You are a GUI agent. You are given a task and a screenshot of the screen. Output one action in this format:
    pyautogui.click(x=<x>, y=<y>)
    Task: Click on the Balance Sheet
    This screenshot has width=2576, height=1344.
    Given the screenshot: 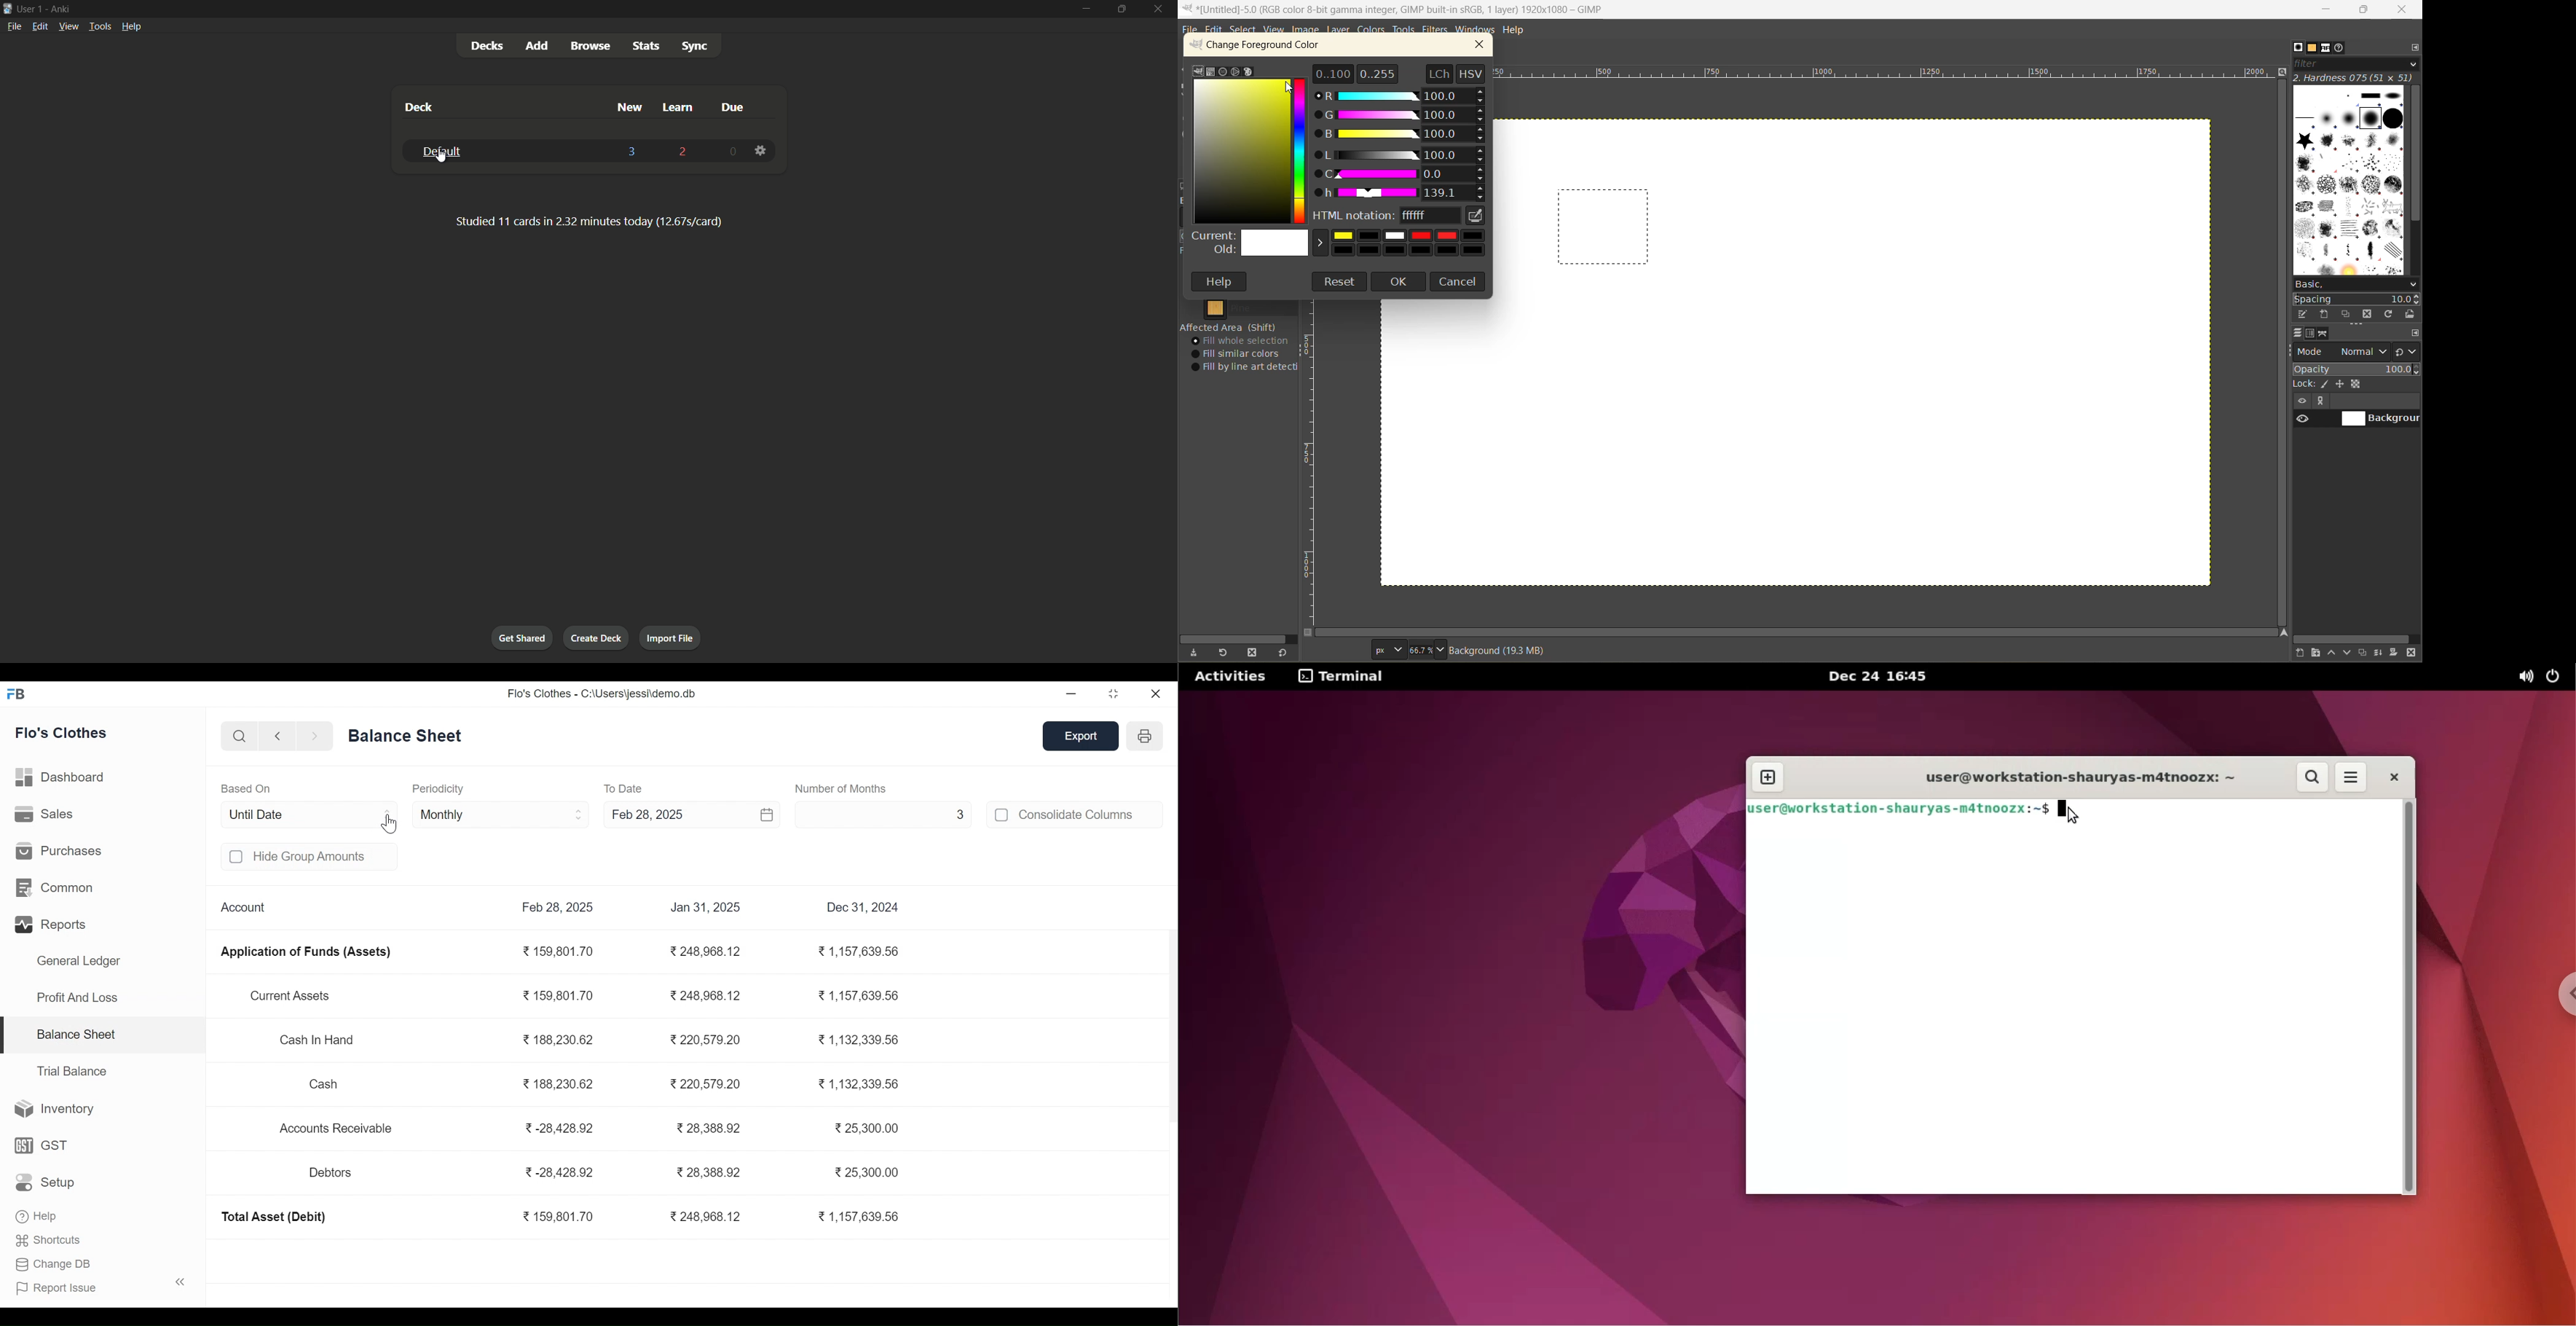 What is the action you would take?
    pyautogui.click(x=75, y=1033)
    